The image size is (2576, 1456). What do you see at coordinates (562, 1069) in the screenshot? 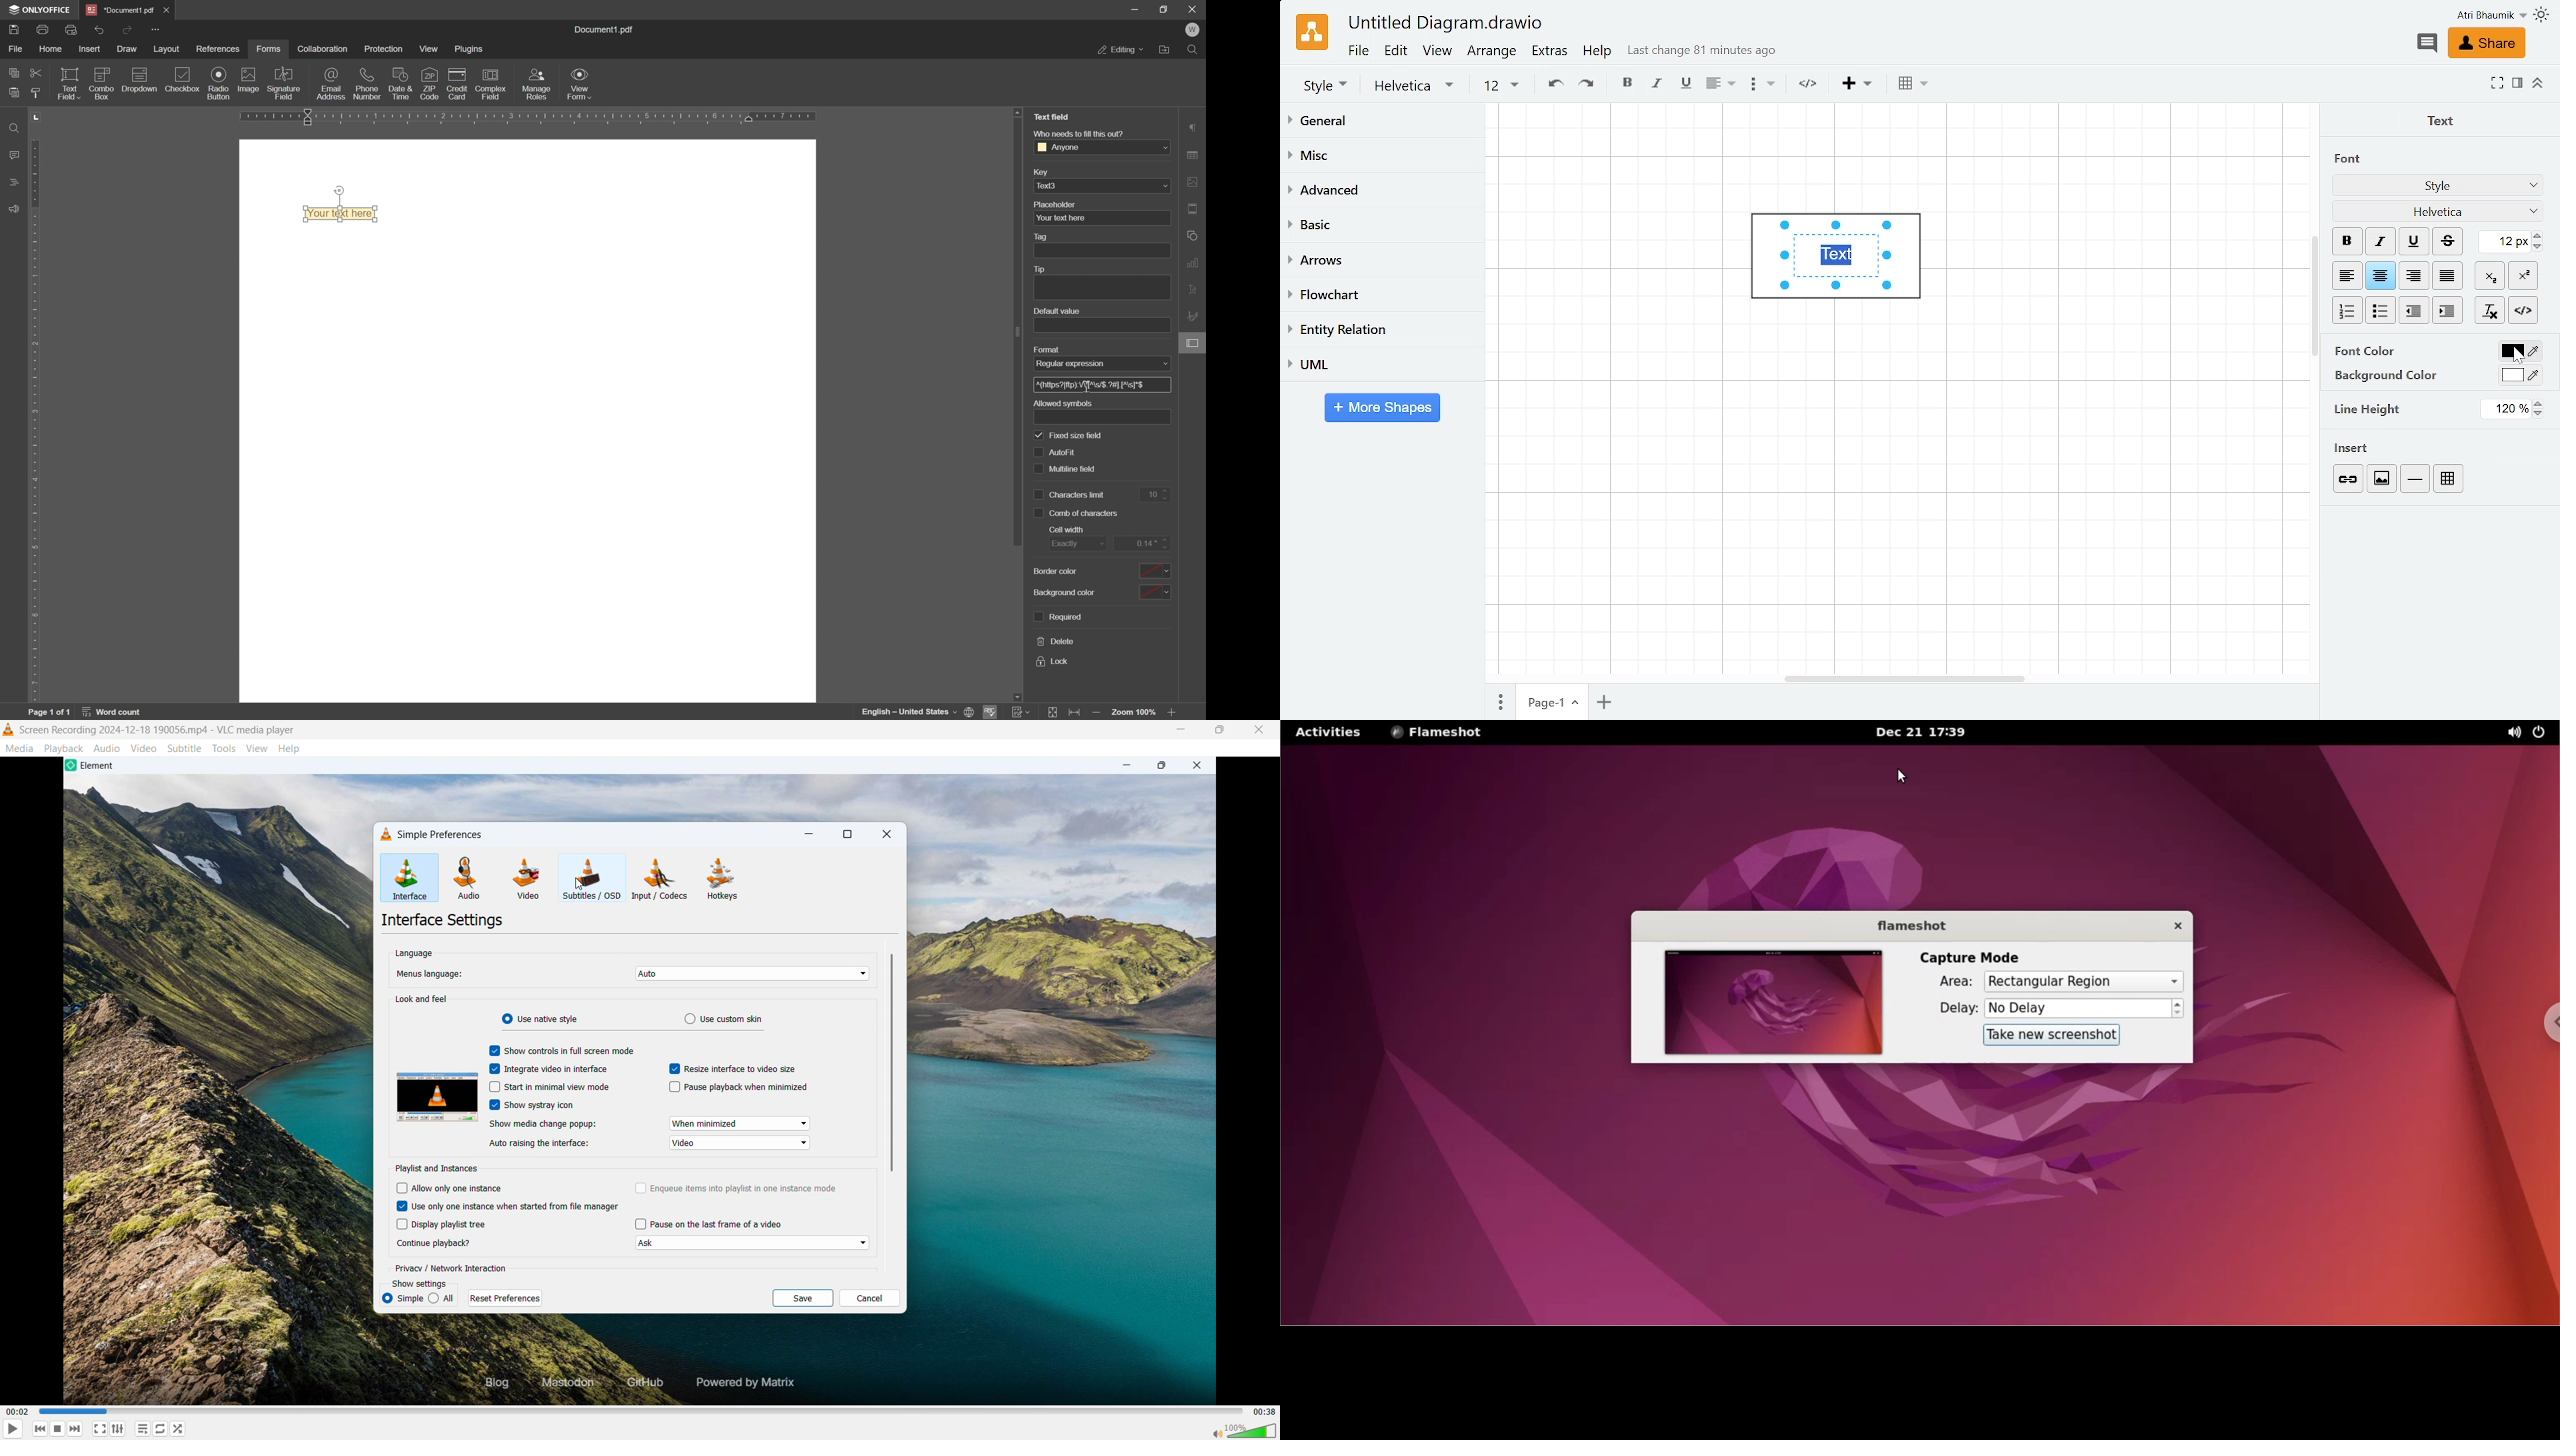
I see `Integrate video in interface ` at bounding box center [562, 1069].